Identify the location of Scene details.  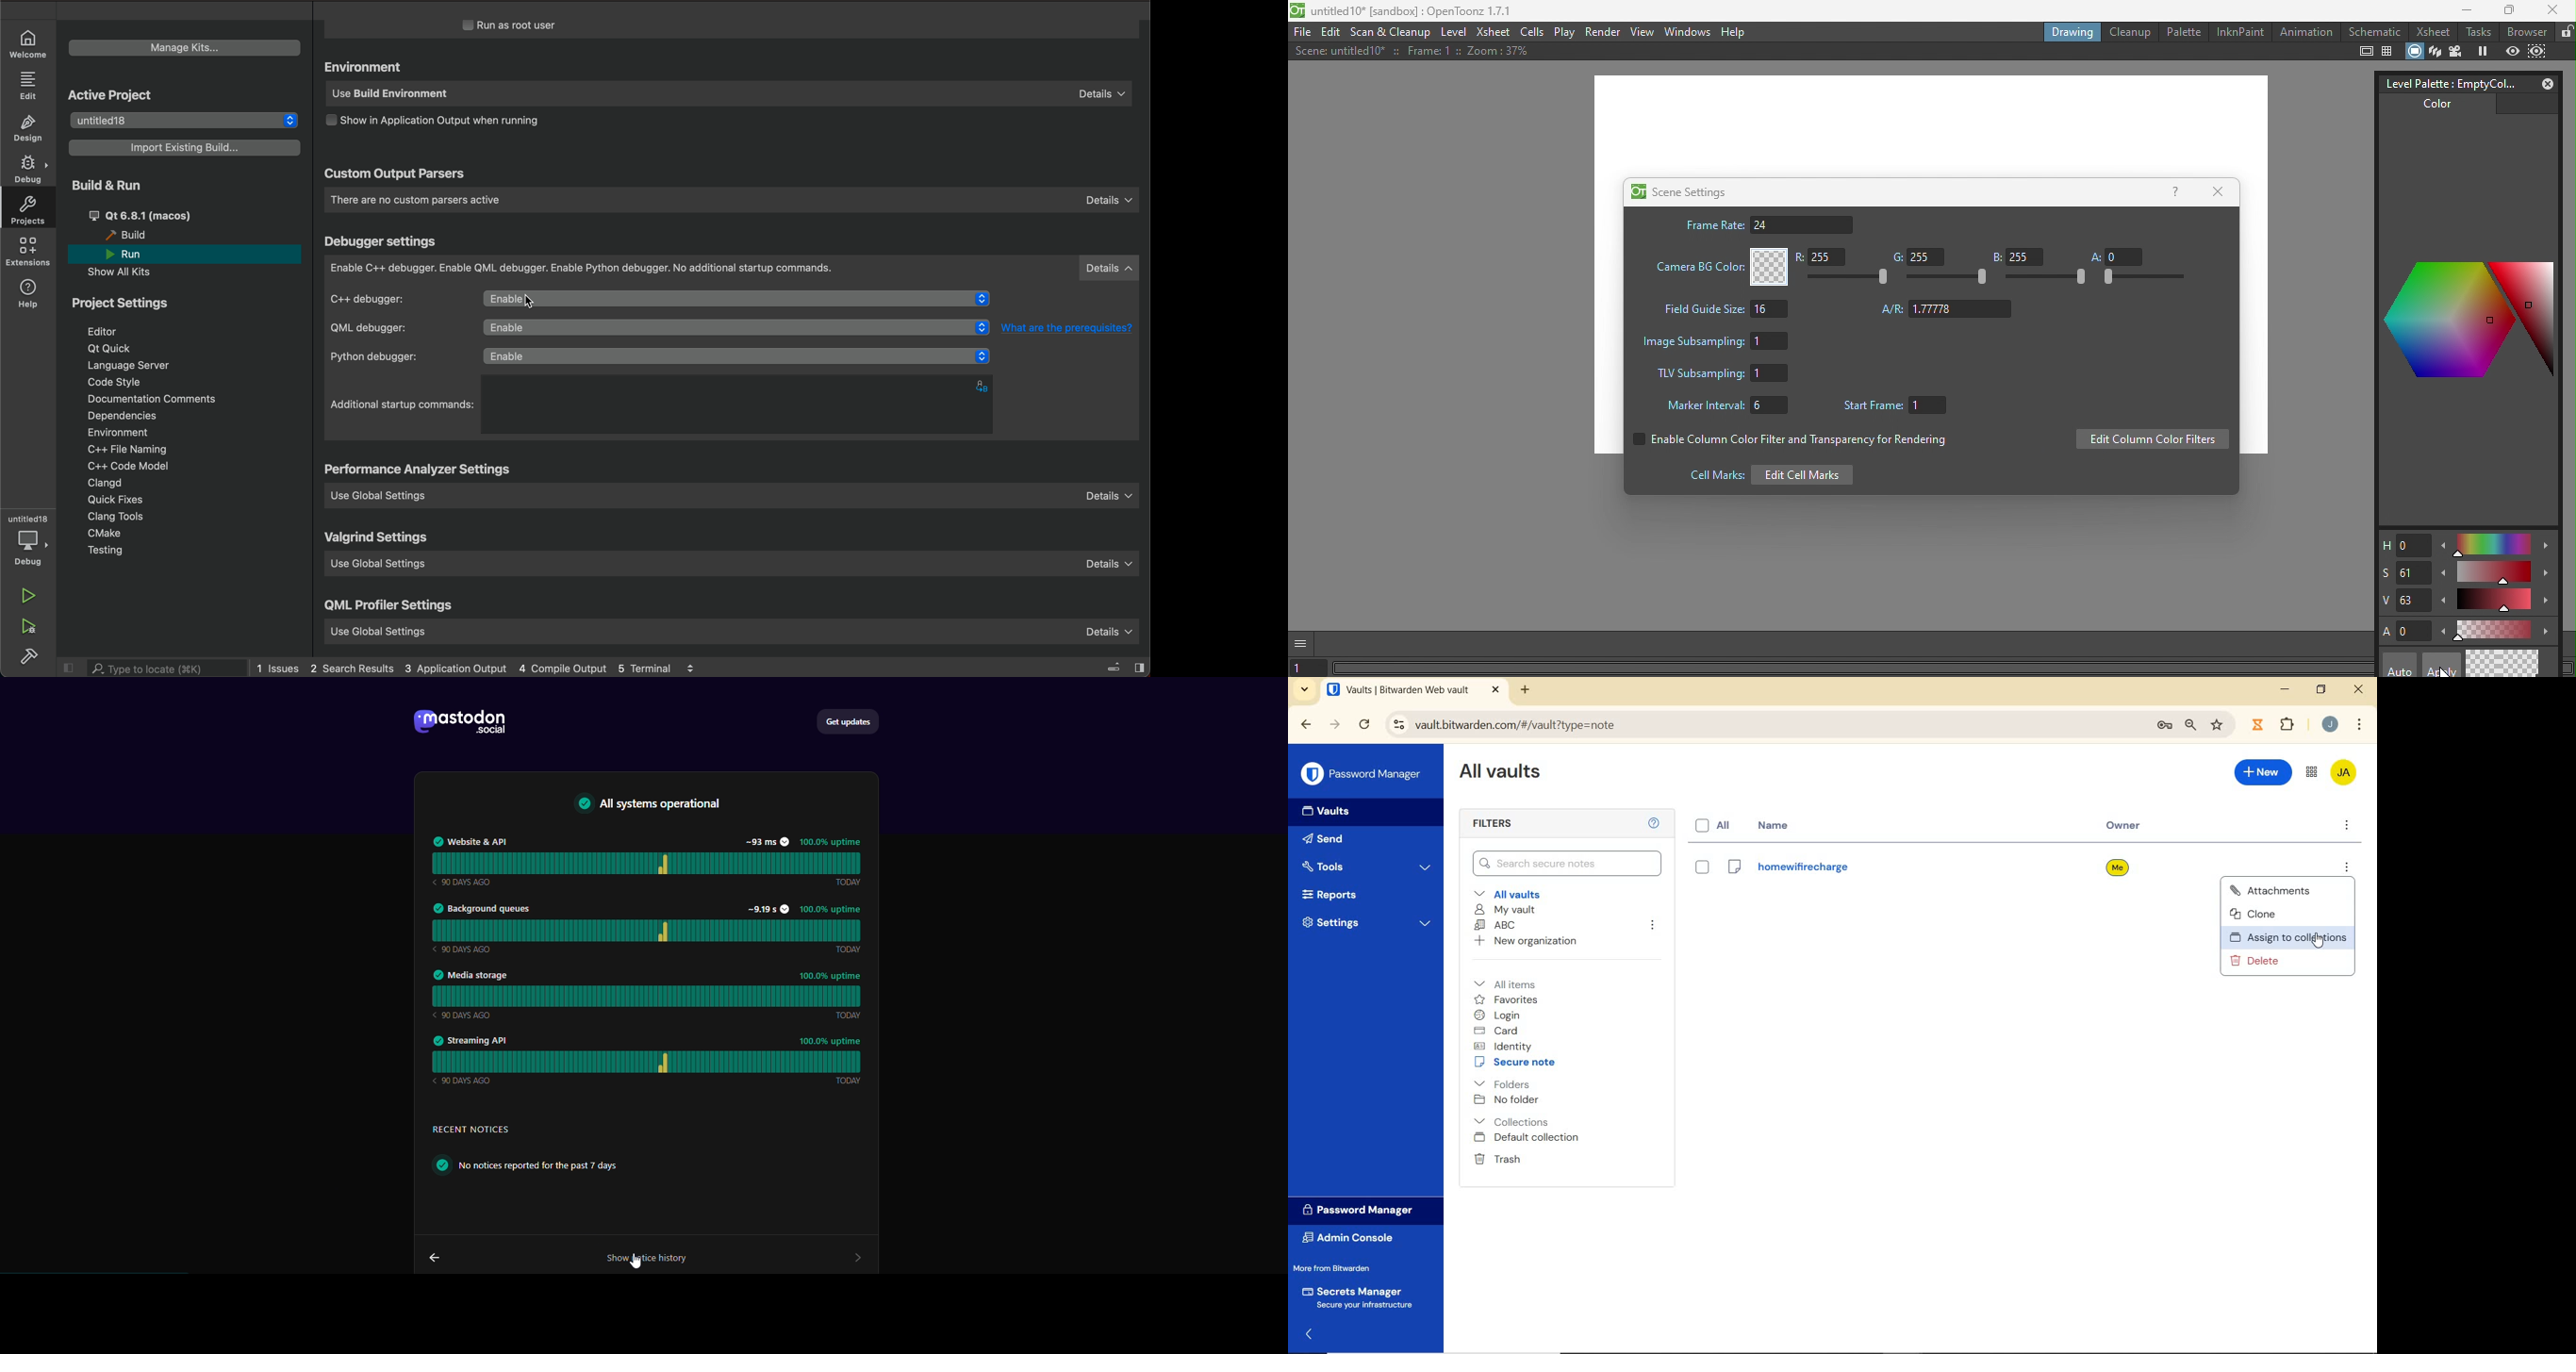
(1408, 53).